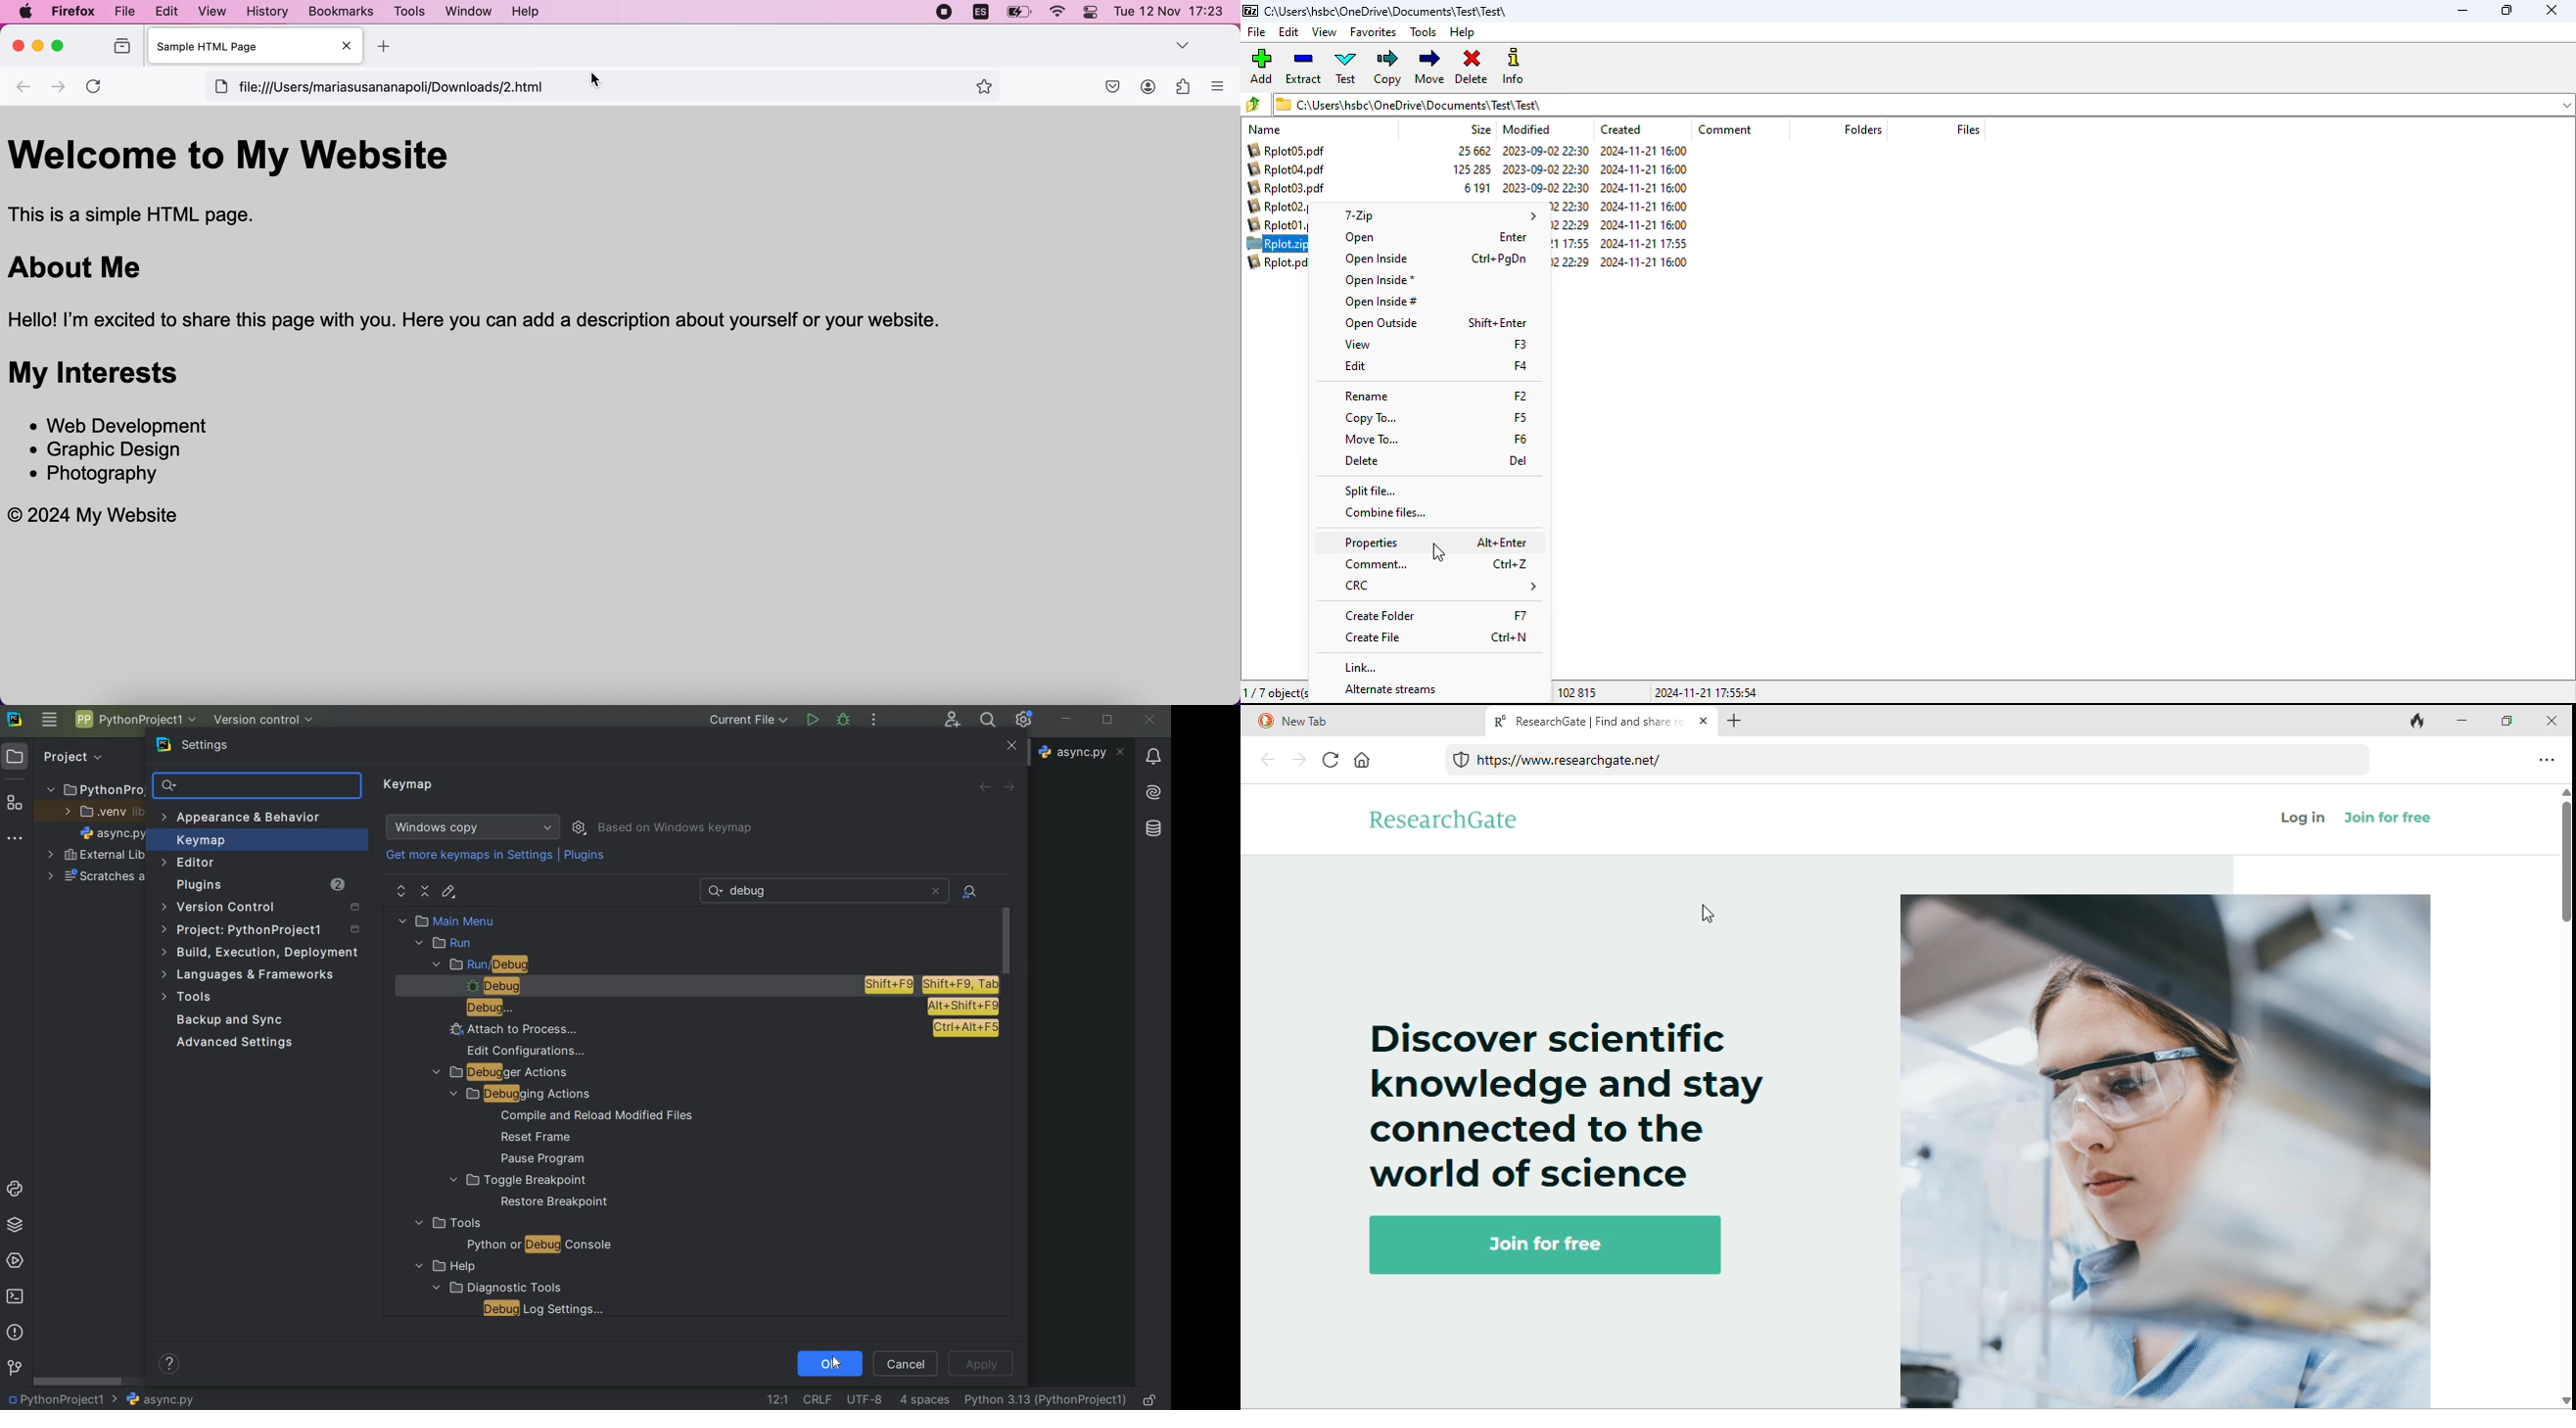 The height and width of the screenshot is (1428, 2576). What do you see at coordinates (1371, 544) in the screenshot?
I see `properties` at bounding box center [1371, 544].